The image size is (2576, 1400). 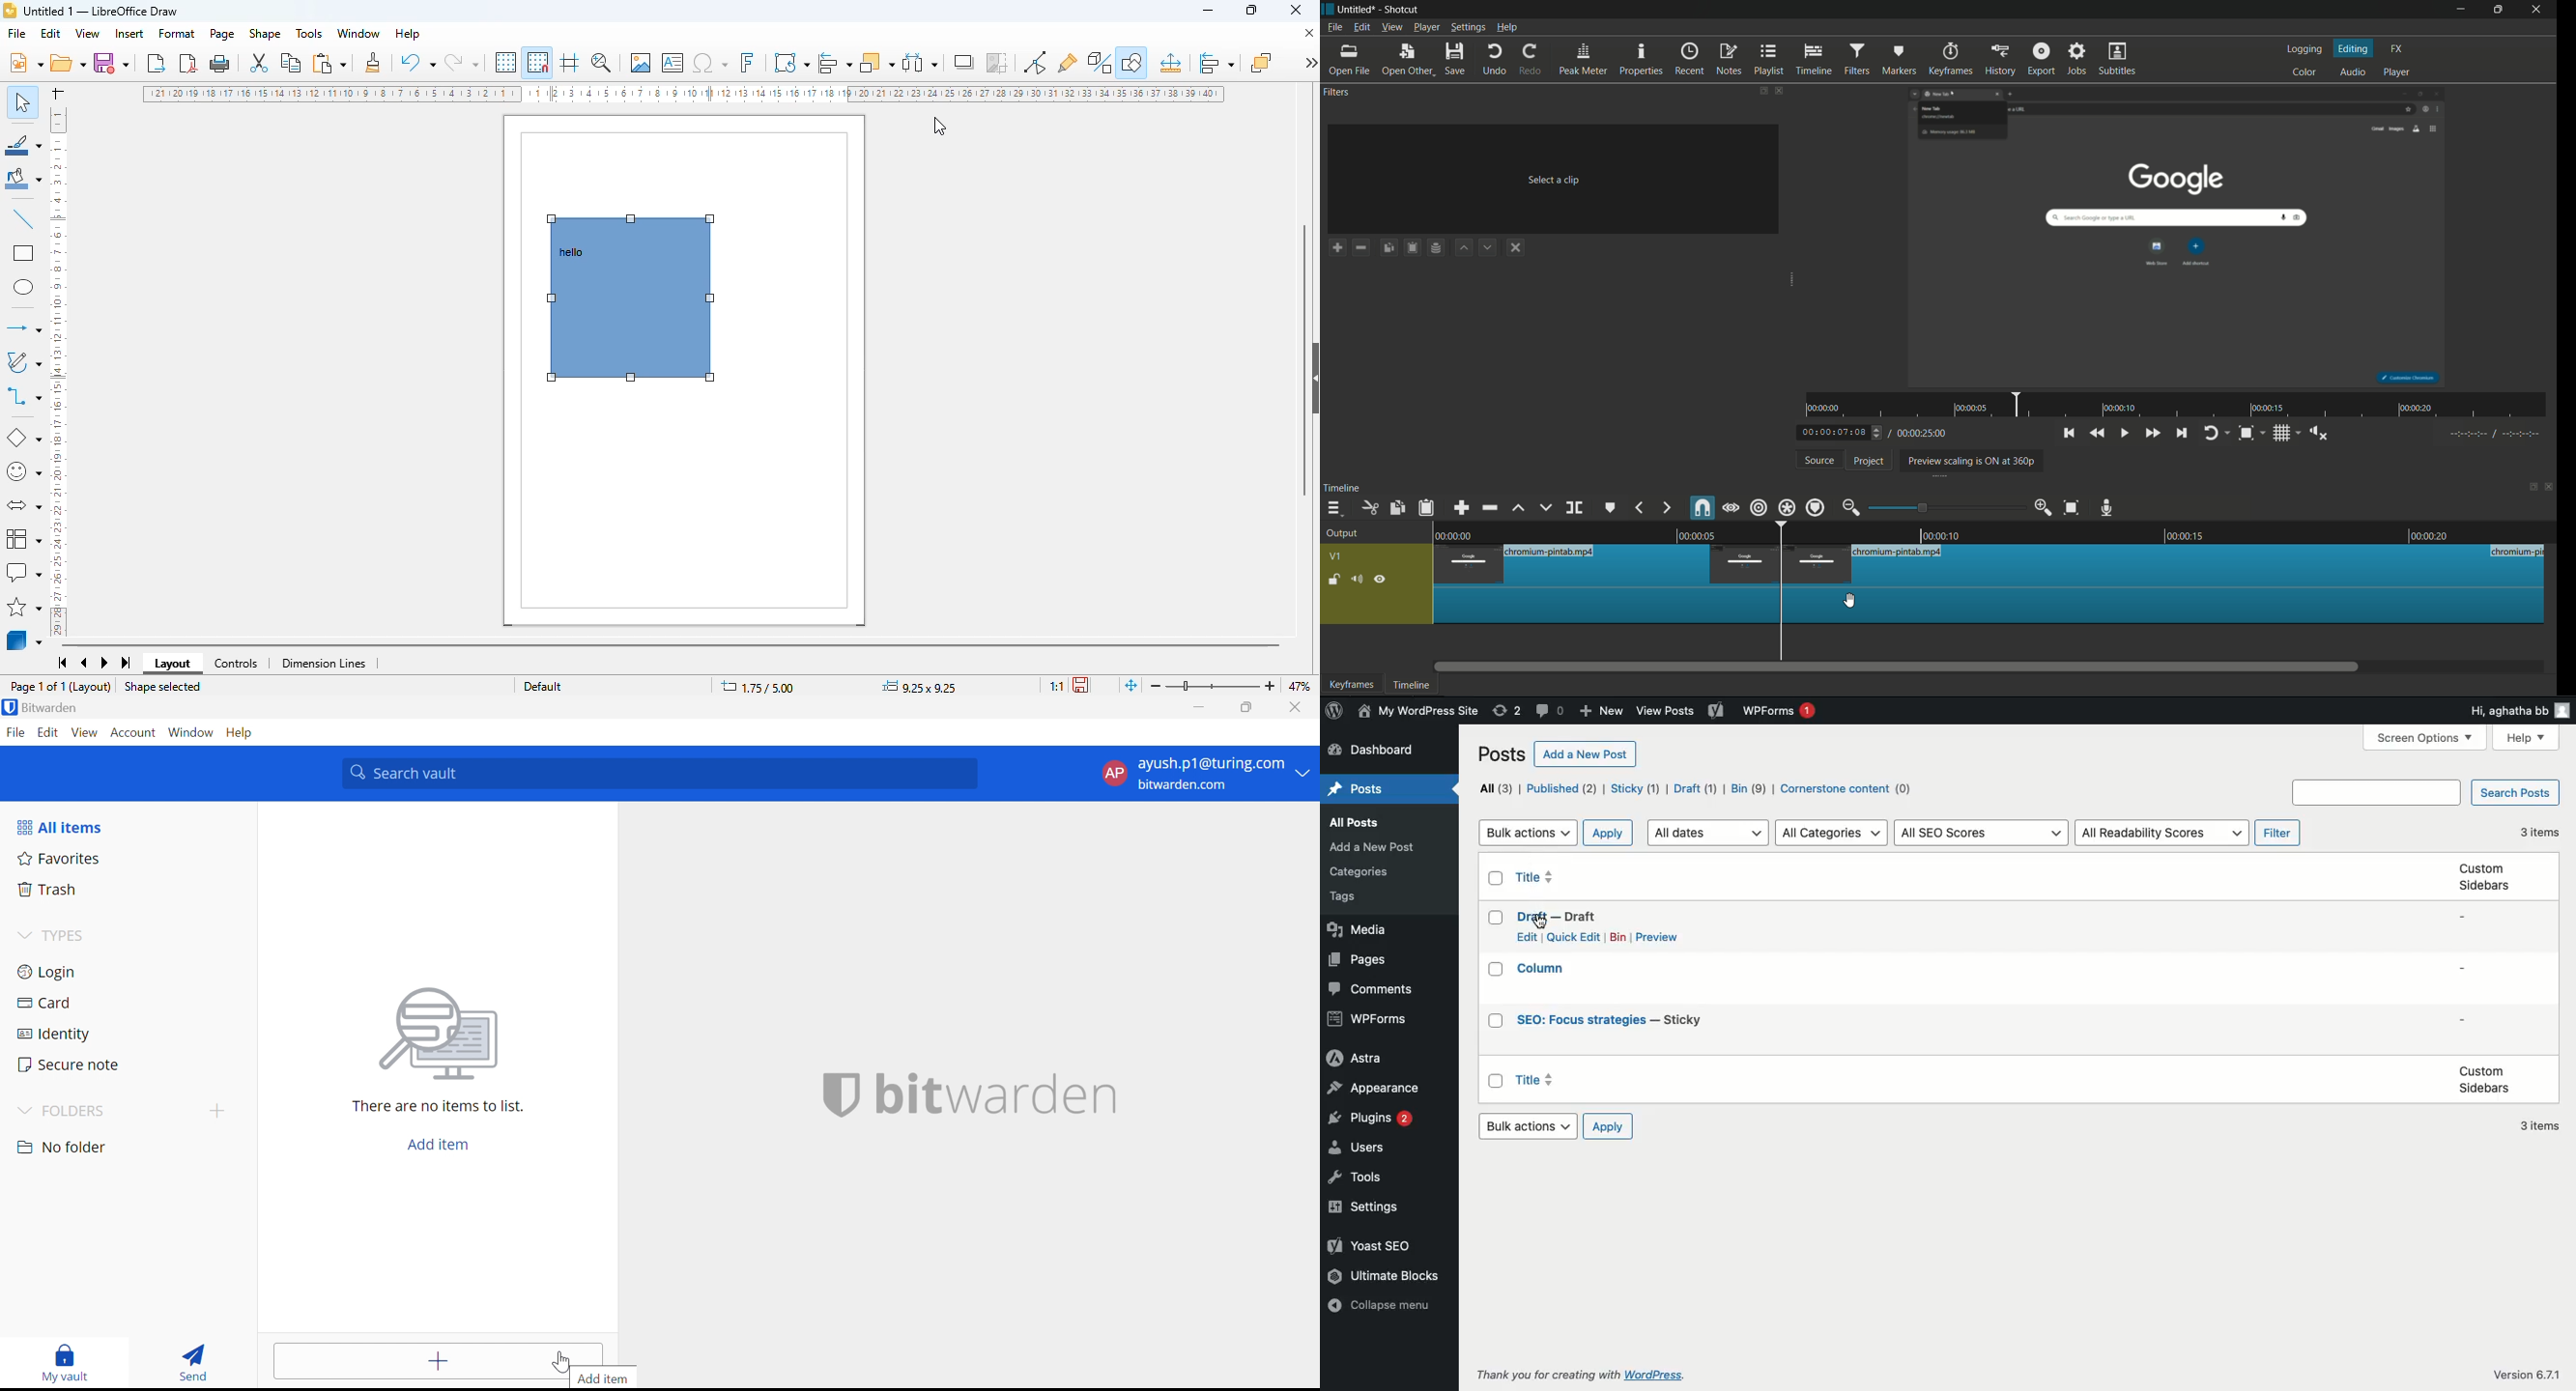 I want to click on TYPES, so click(x=65, y=935).